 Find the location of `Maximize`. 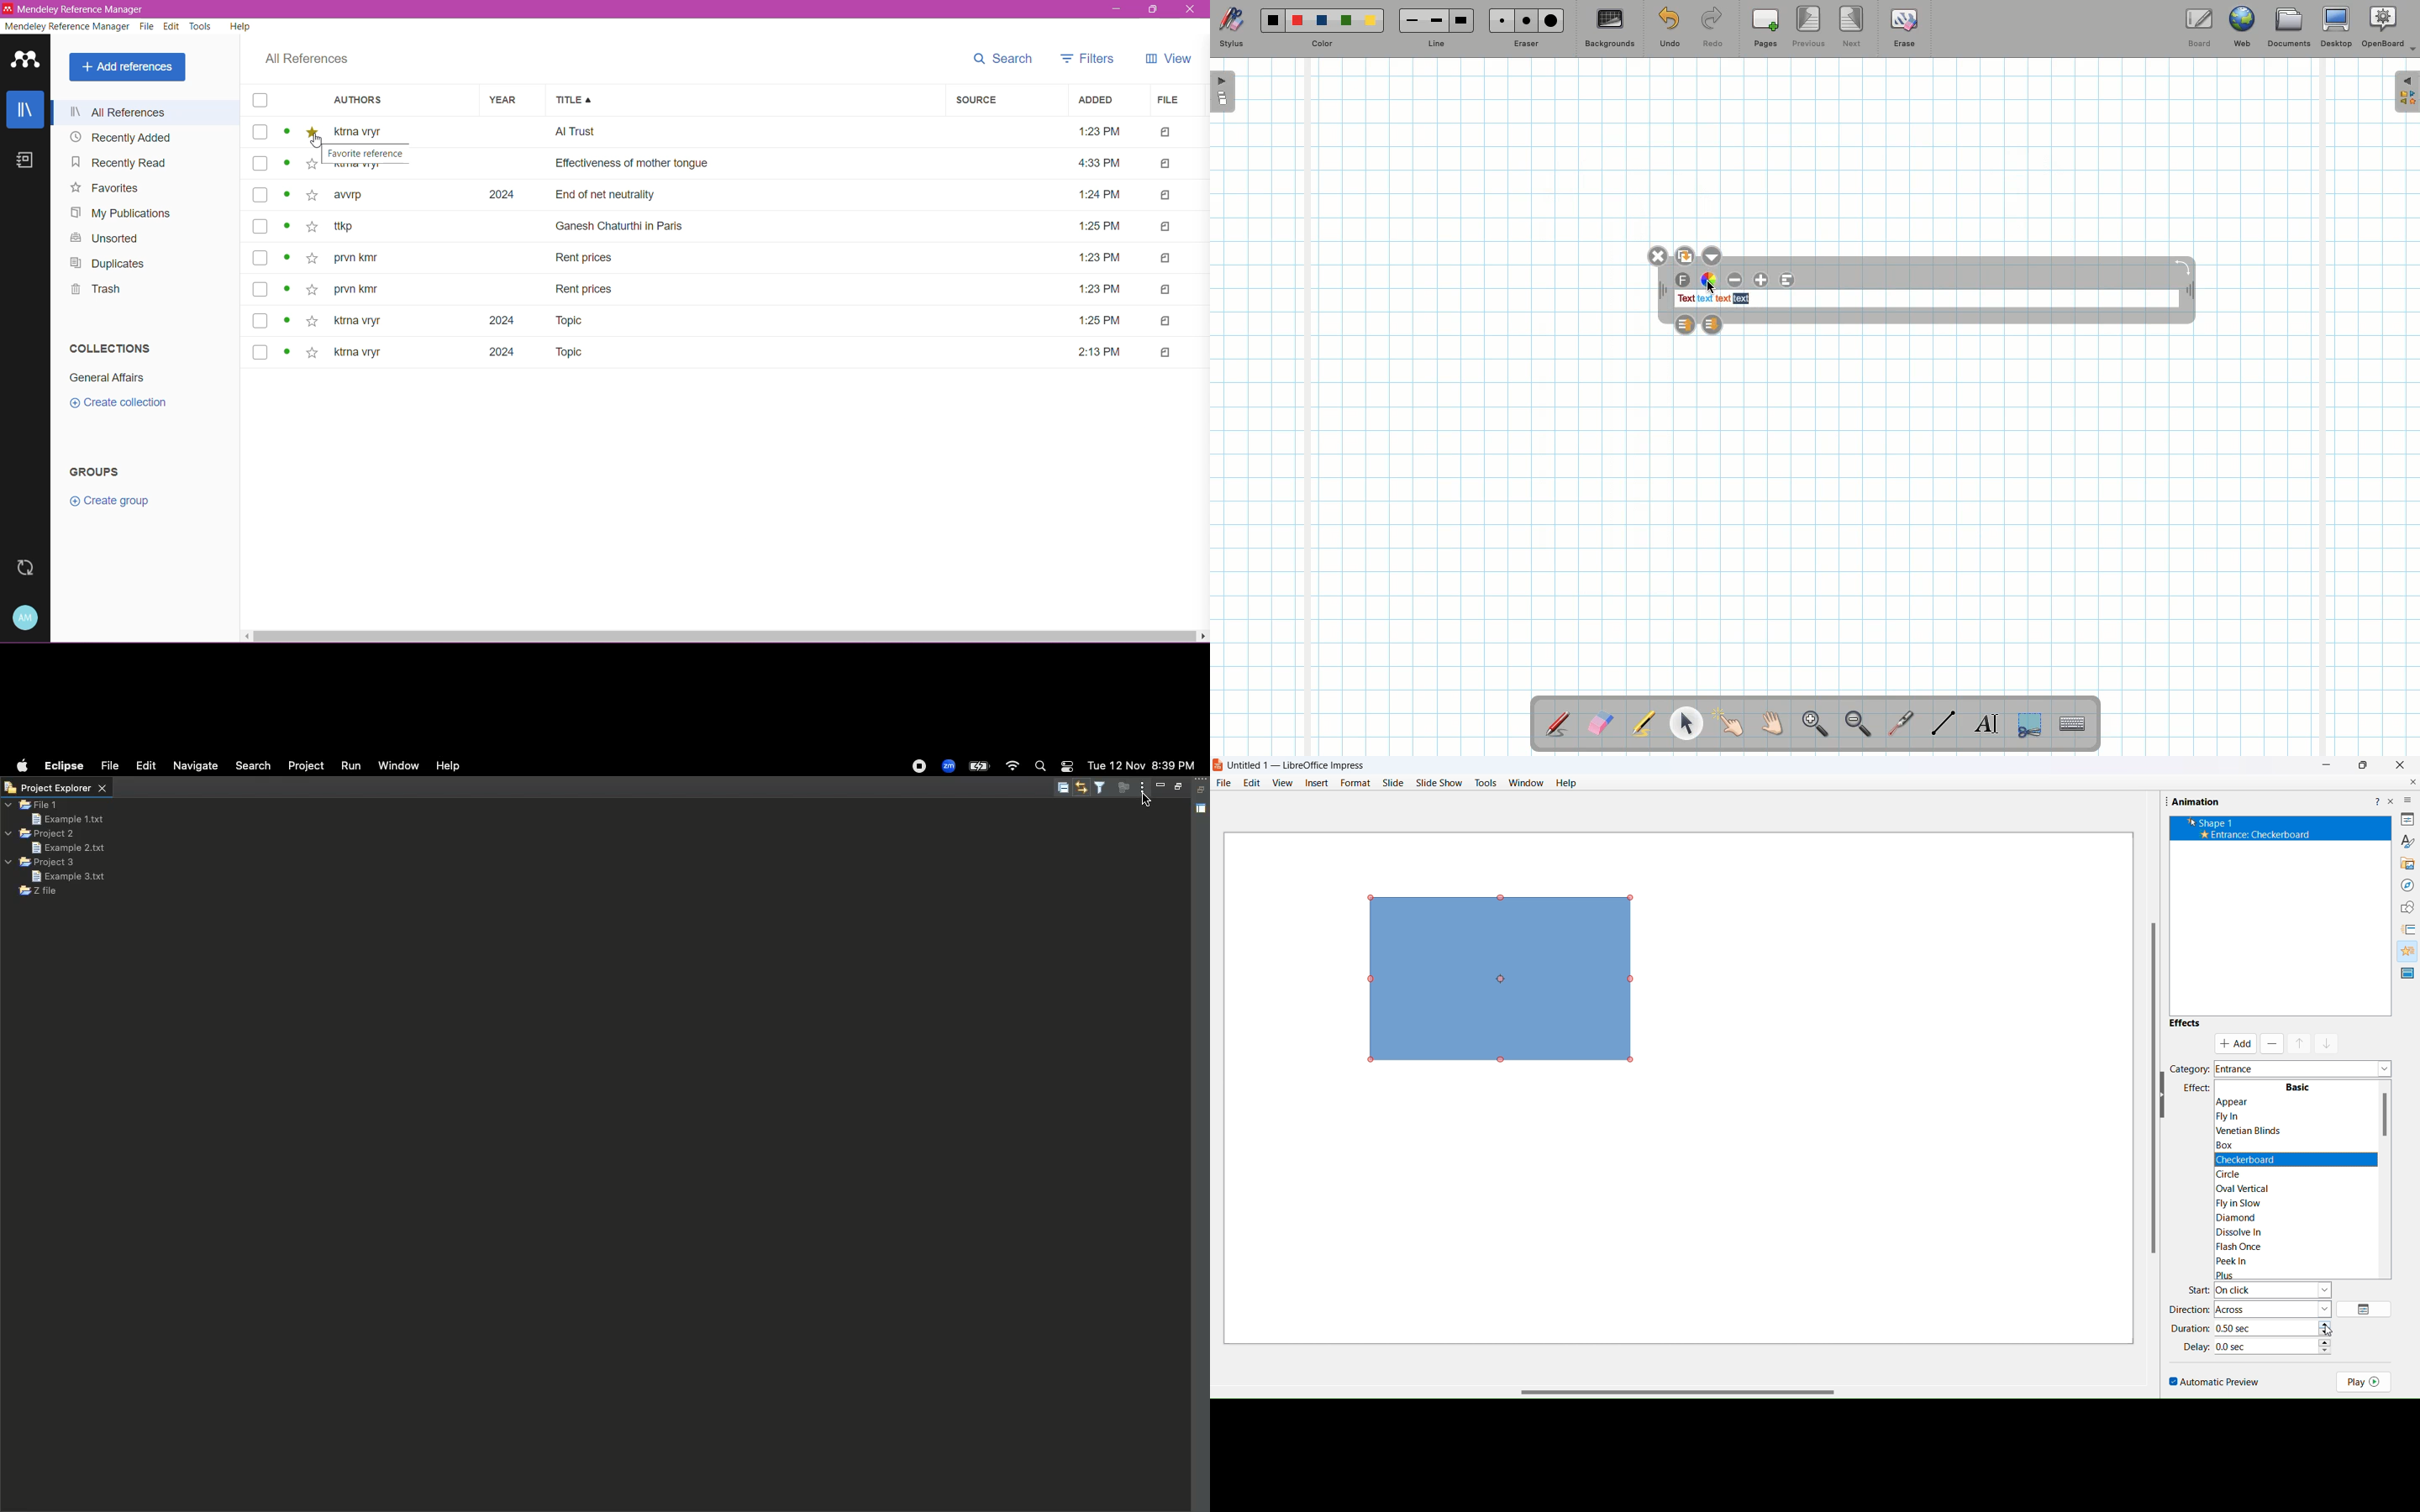

Maximize is located at coordinates (1176, 788).